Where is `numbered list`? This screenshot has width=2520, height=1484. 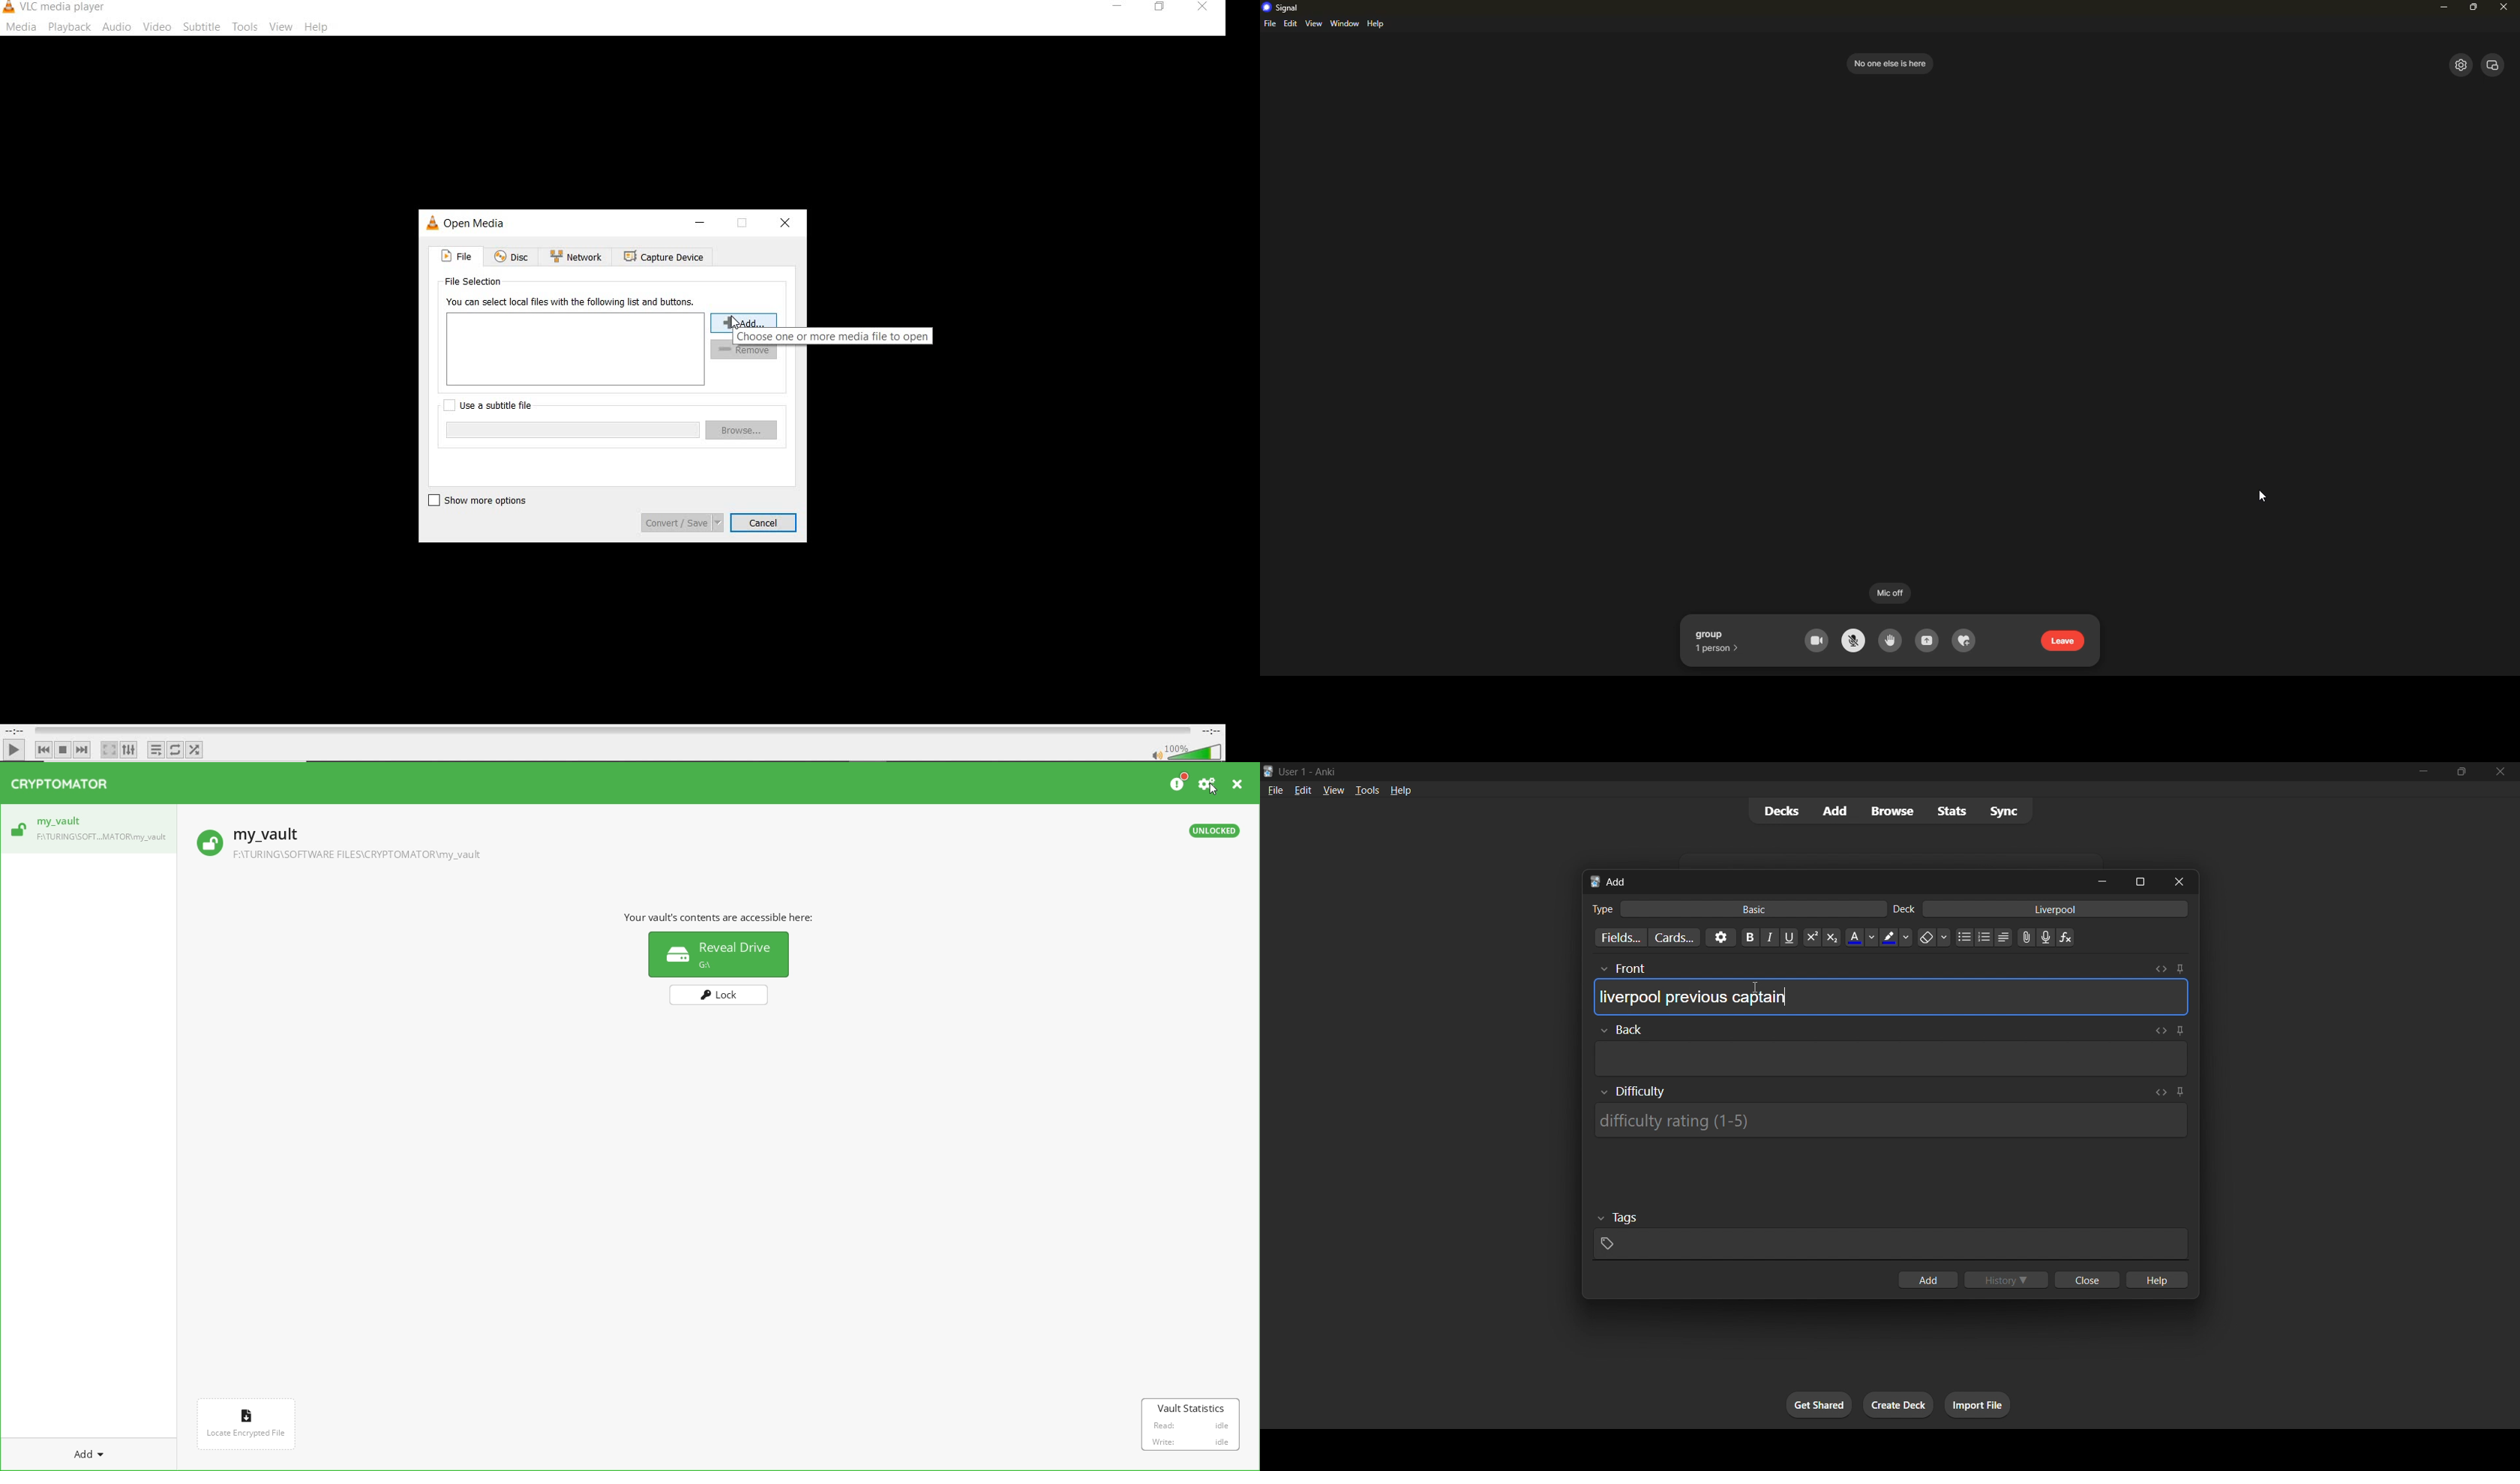
numbered list is located at coordinates (1985, 939).